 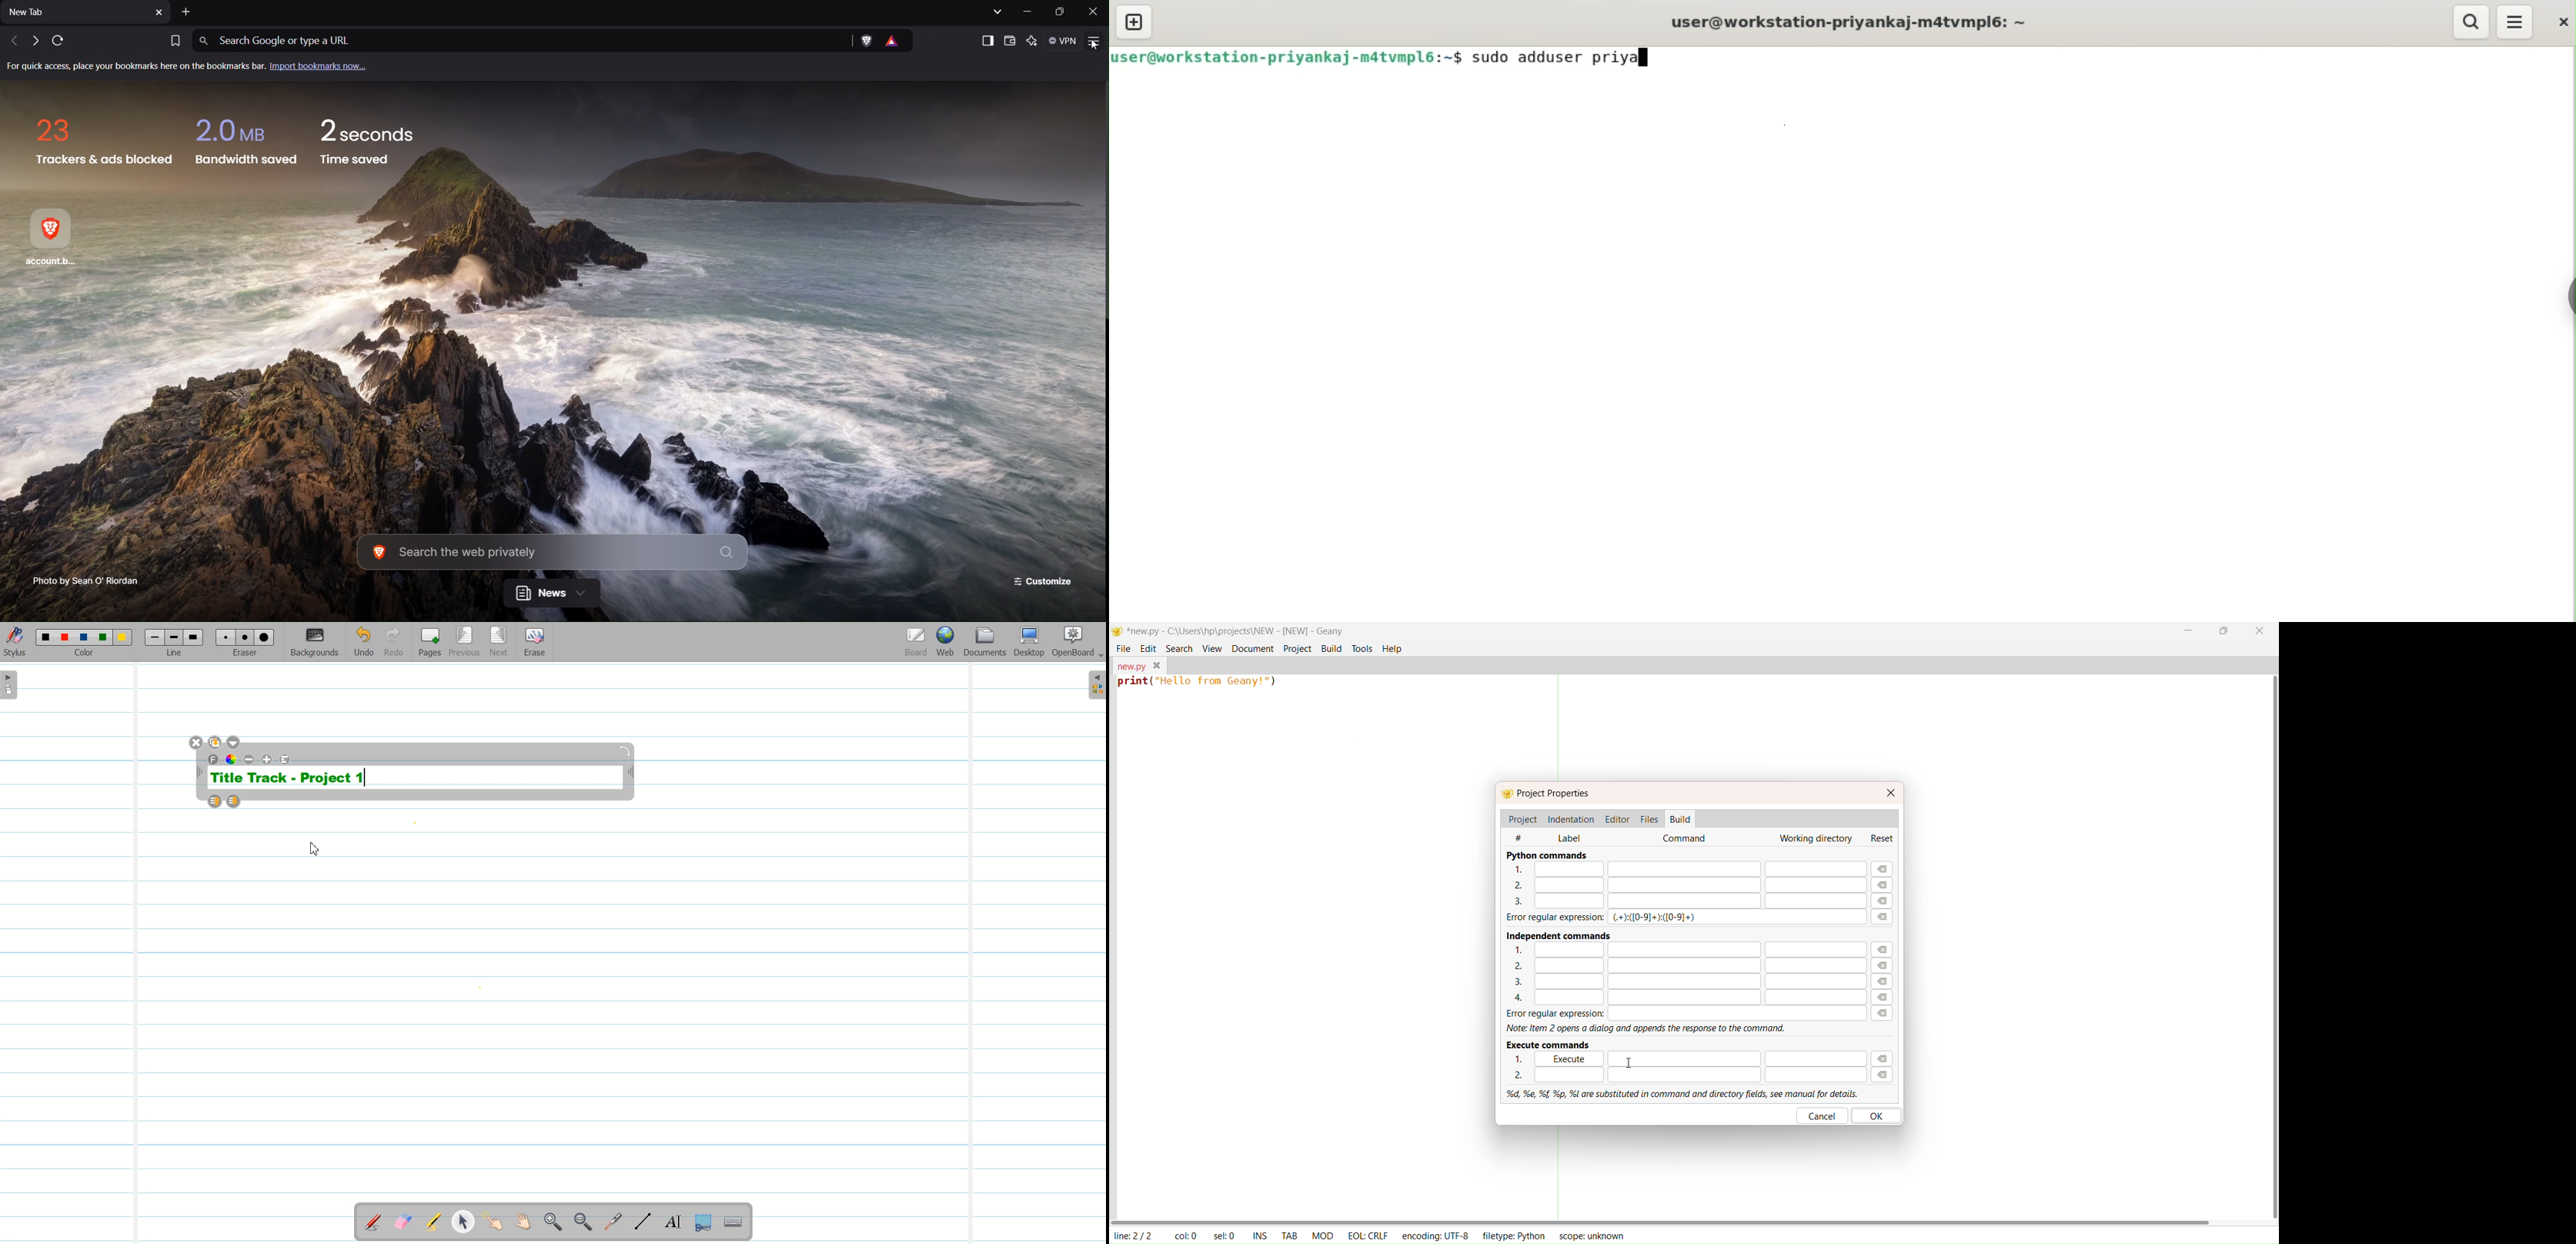 What do you see at coordinates (316, 642) in the screenshot?
I see `Background` at bounding box center [316, 642].